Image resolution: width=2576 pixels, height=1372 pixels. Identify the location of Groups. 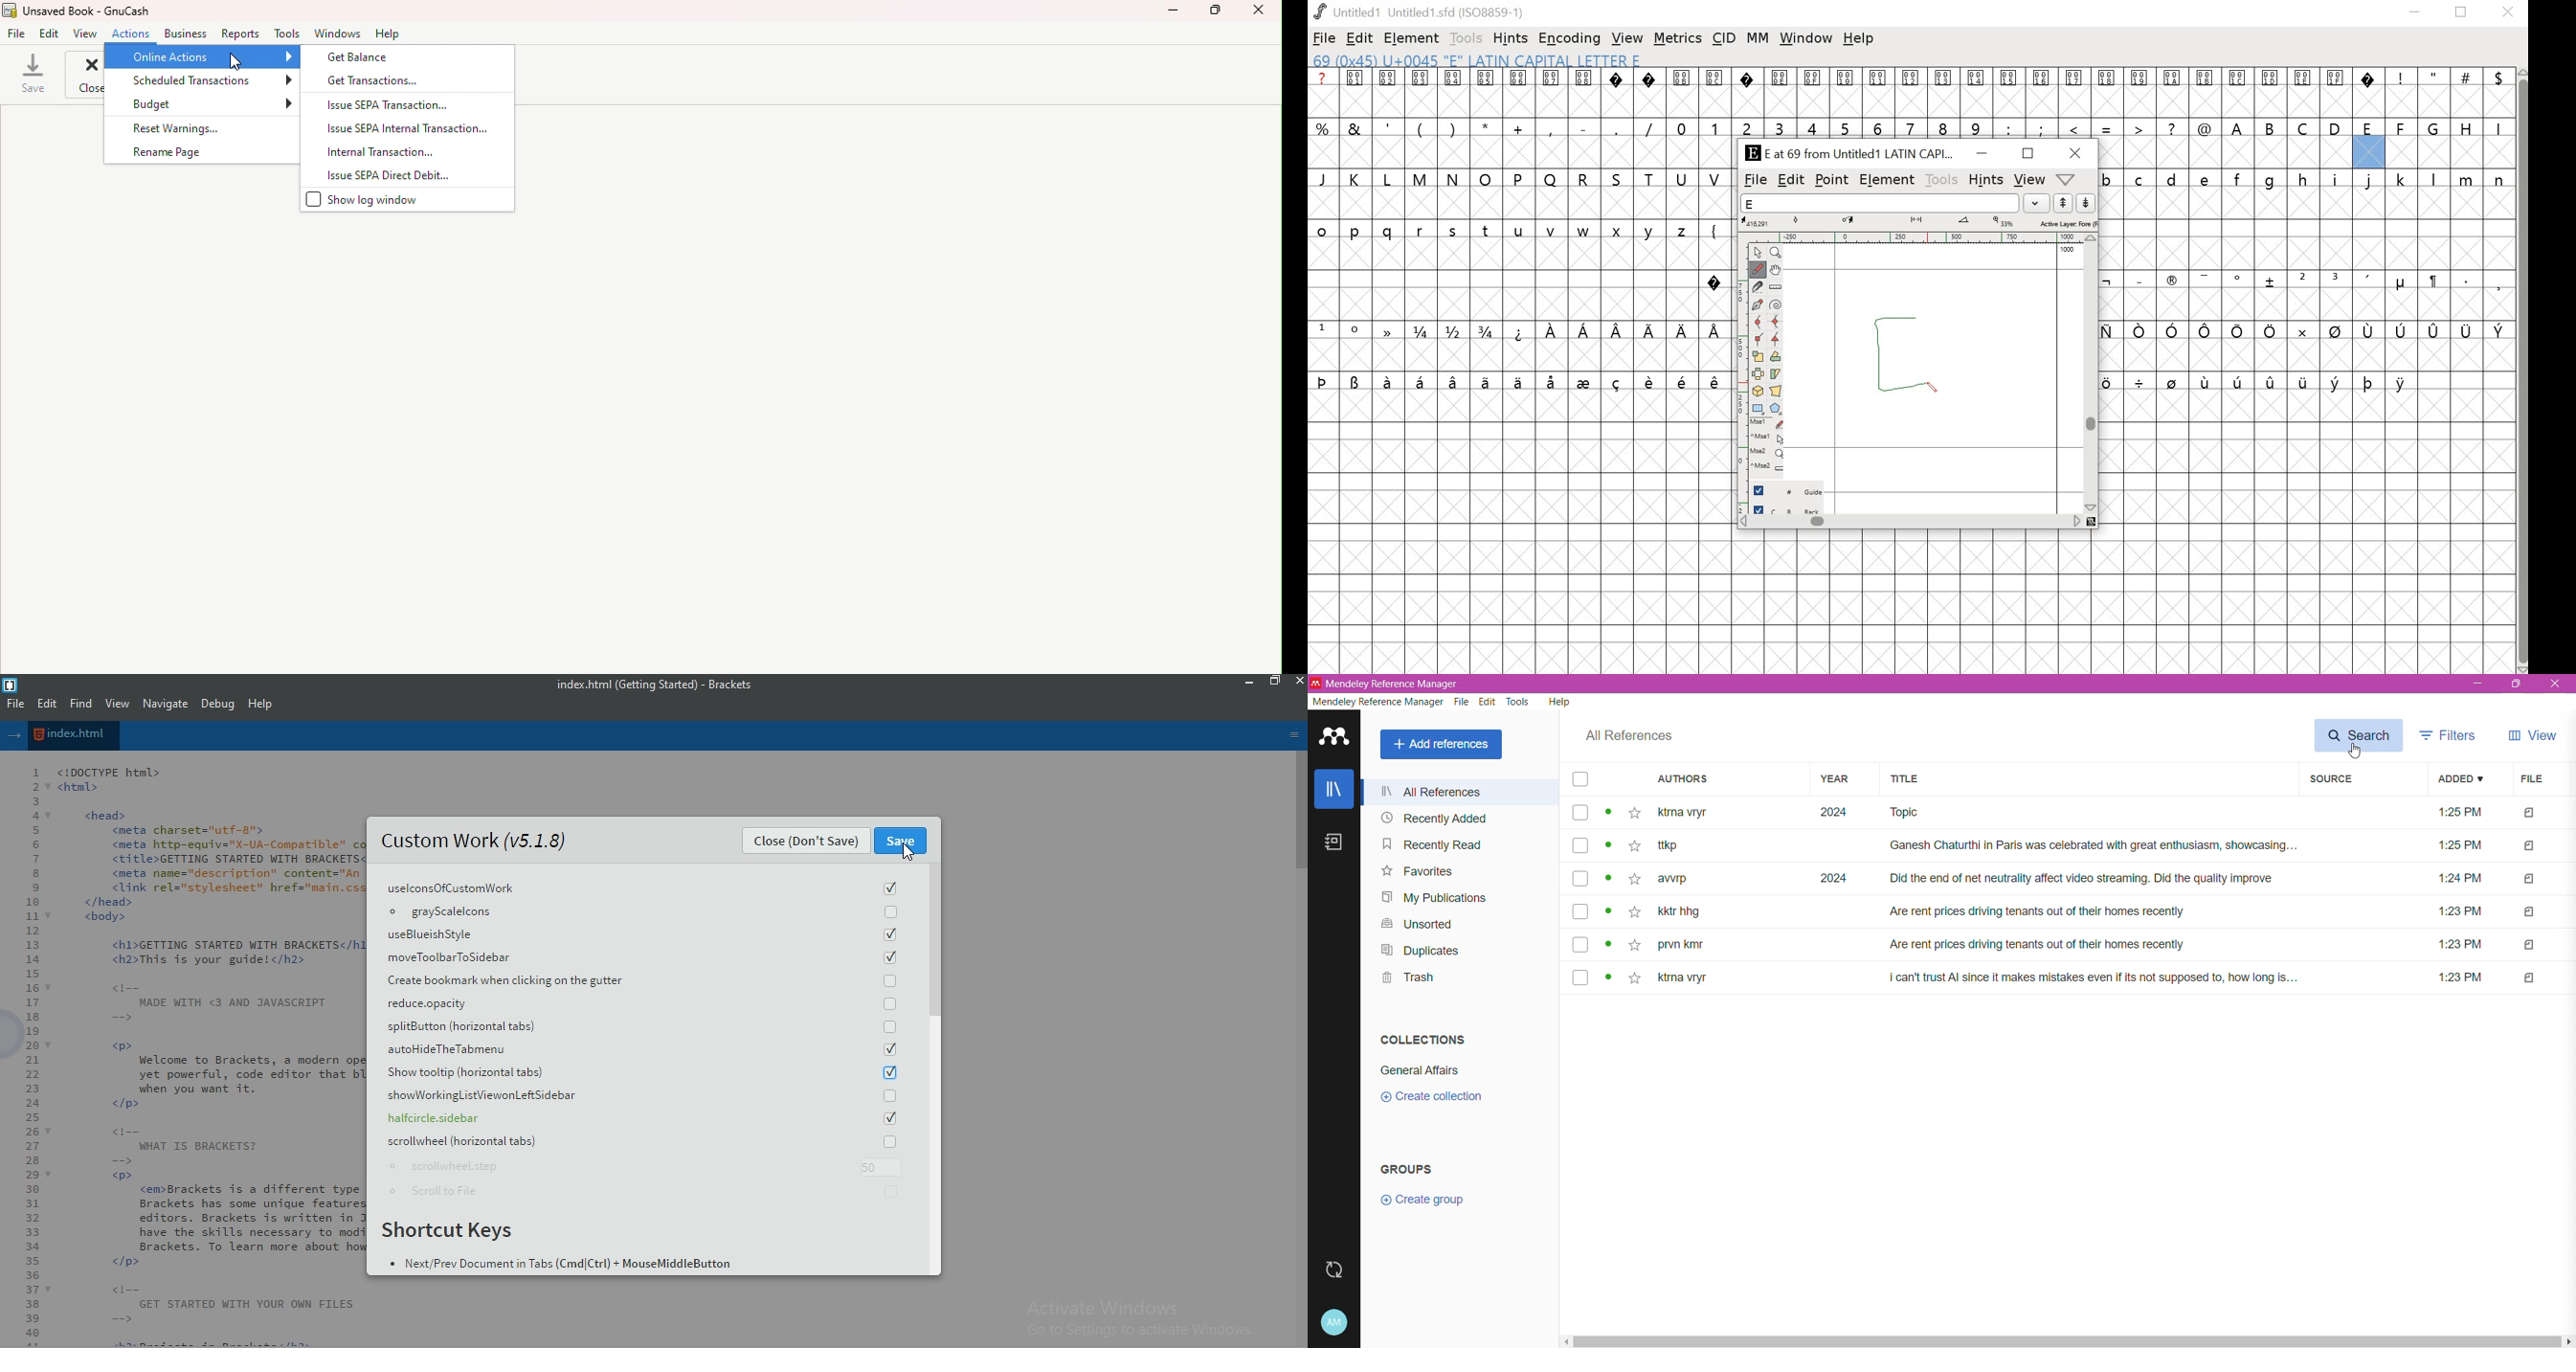
(1415, 1170).